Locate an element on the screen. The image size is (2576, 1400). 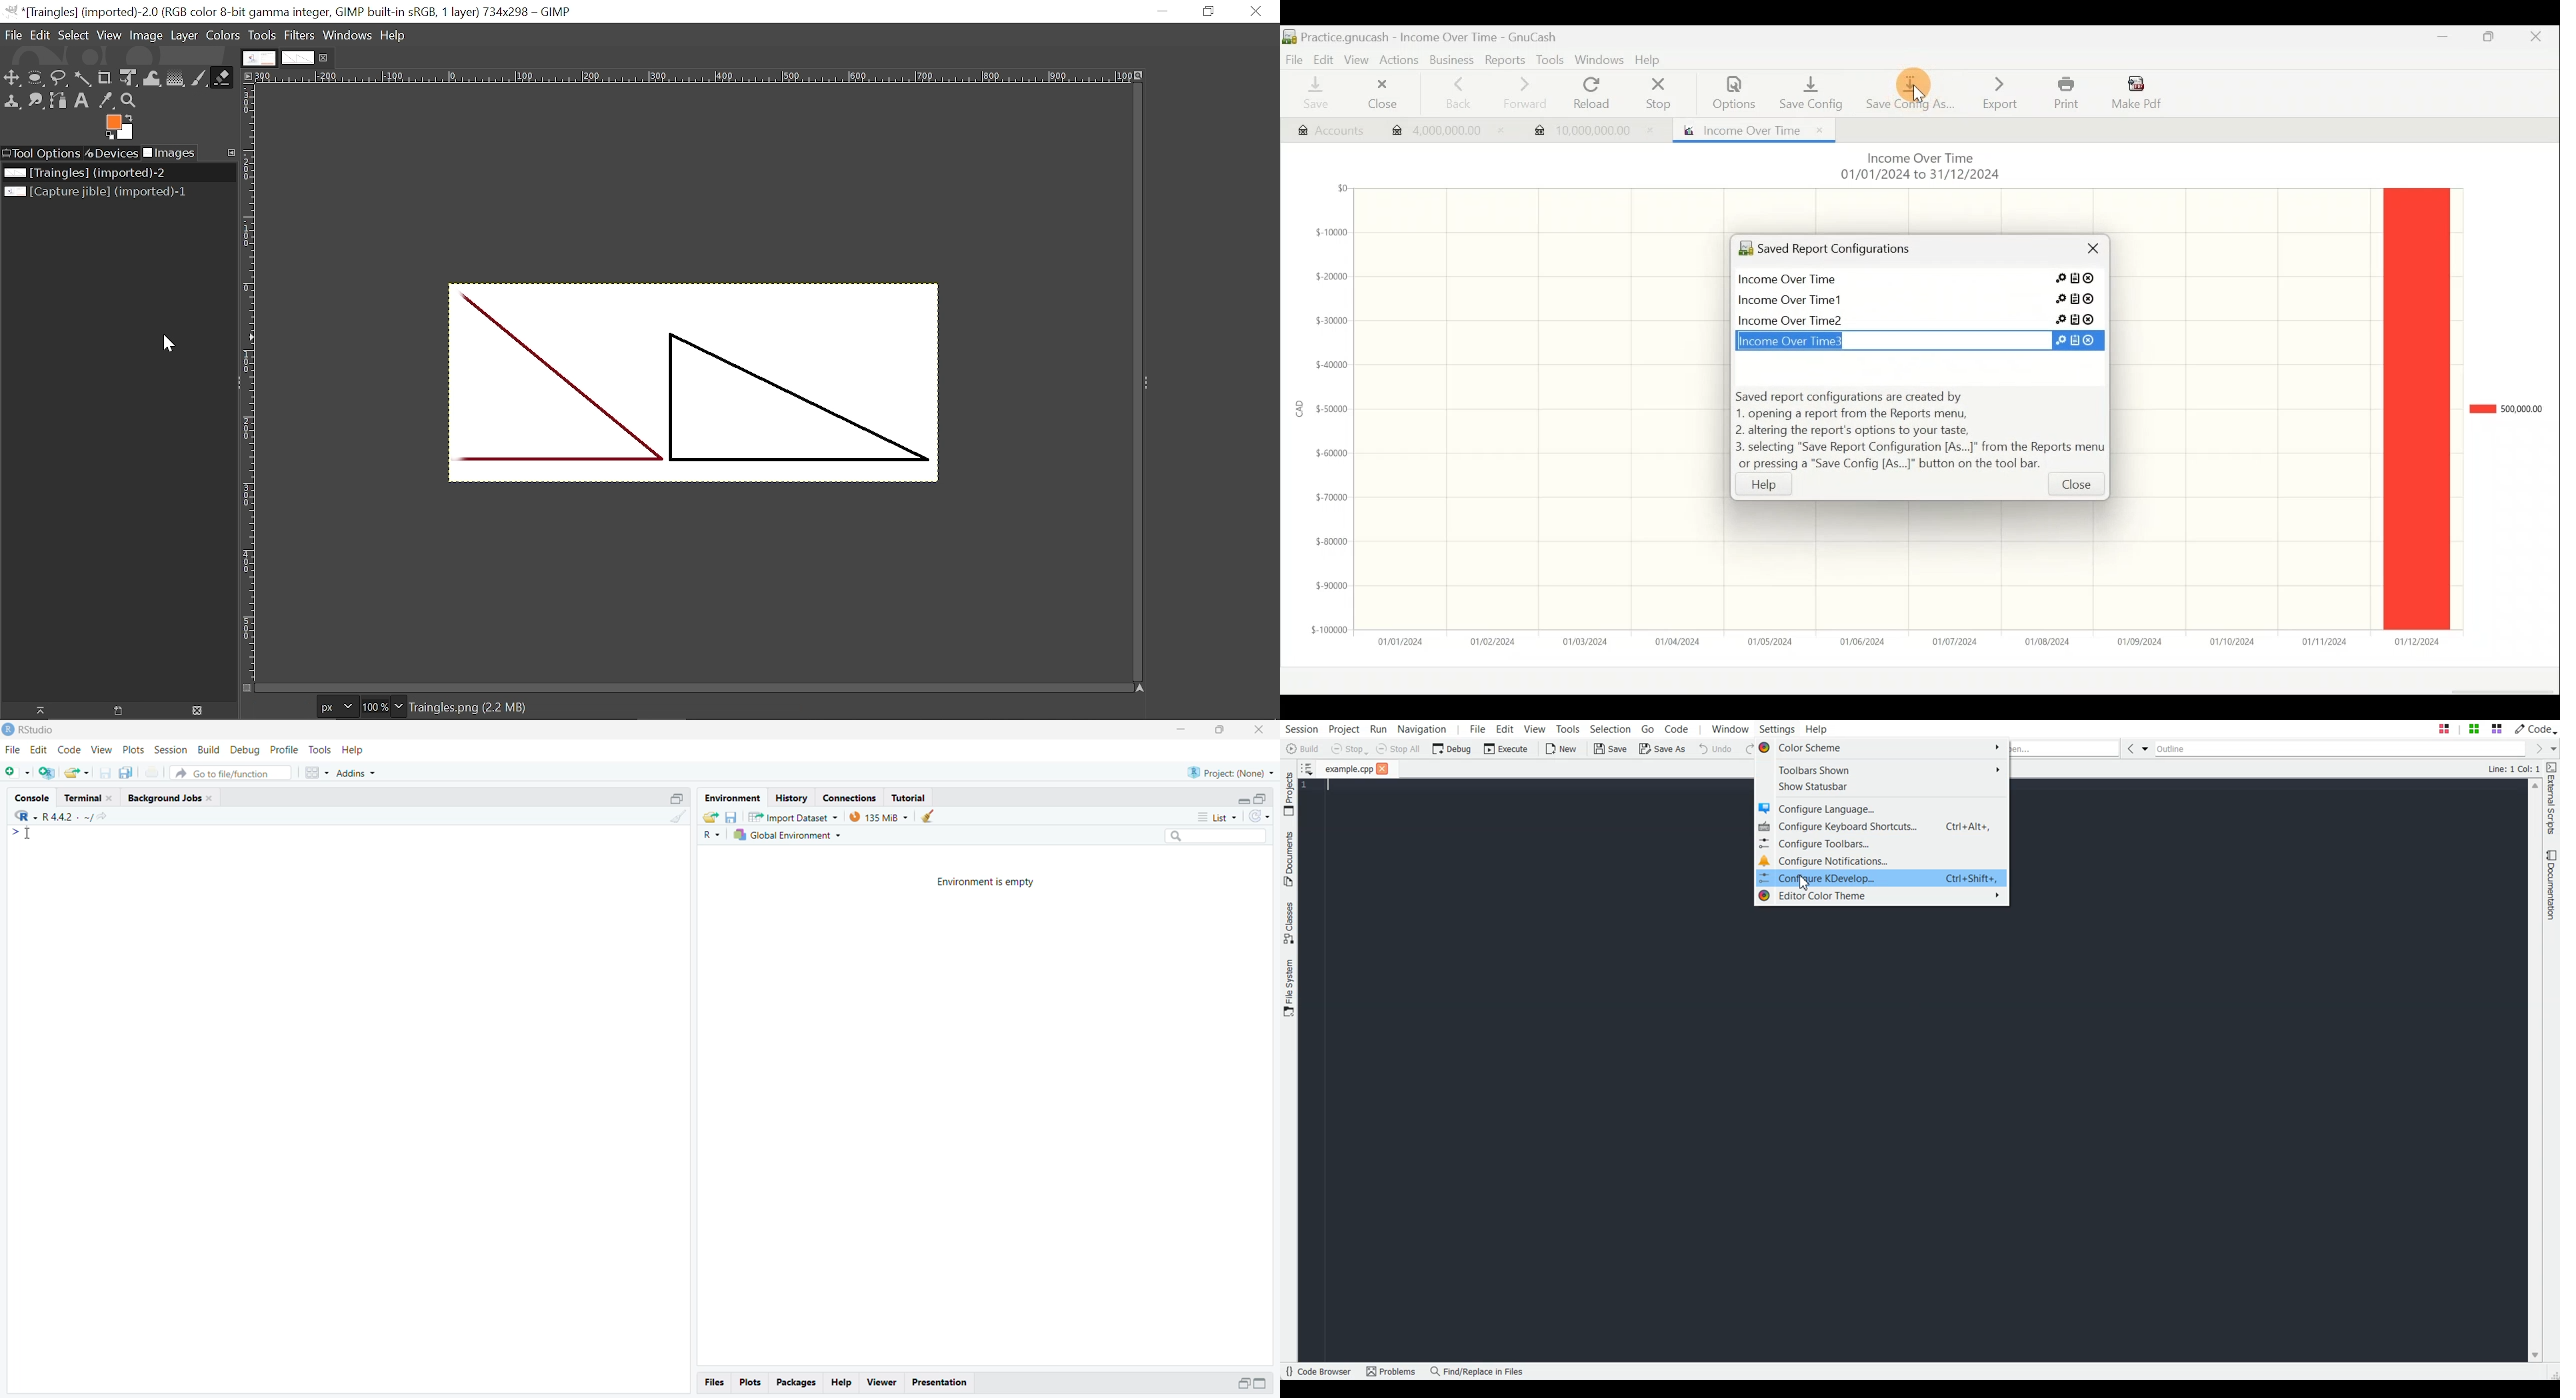
Help is located at coordinates (354, 749).